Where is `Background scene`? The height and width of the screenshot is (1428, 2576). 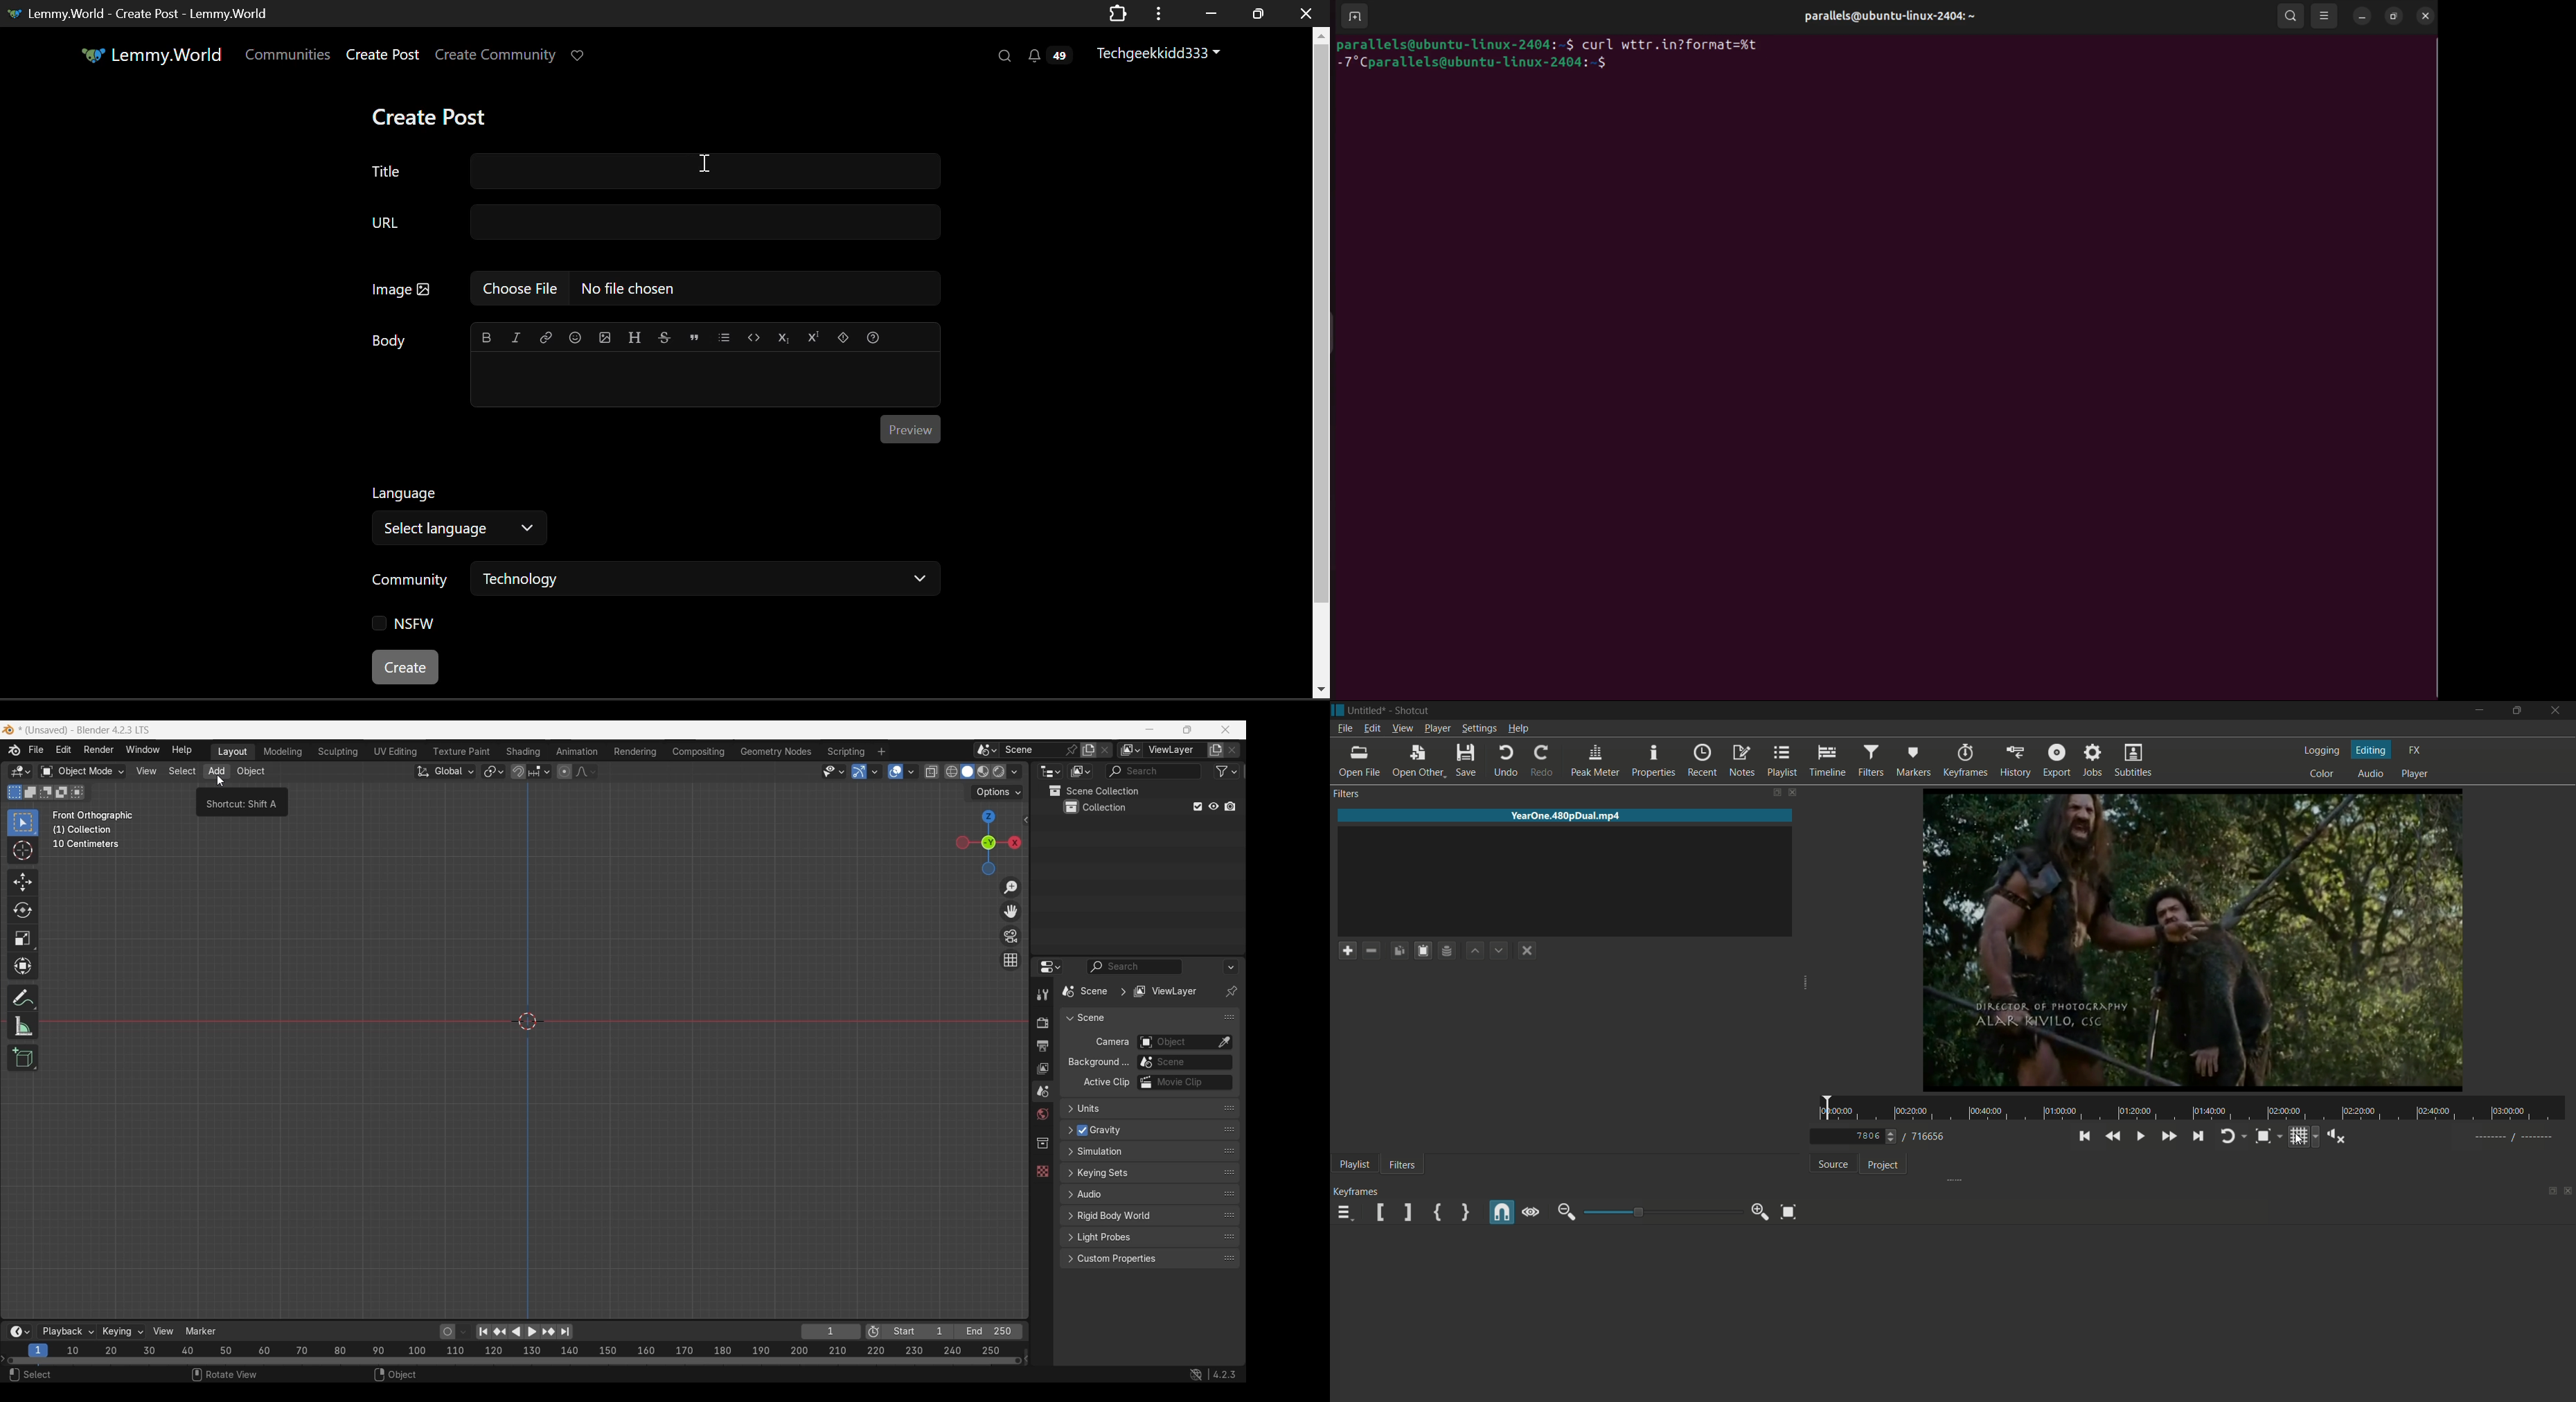 Background scene is located at coordinates (1185, 1062).